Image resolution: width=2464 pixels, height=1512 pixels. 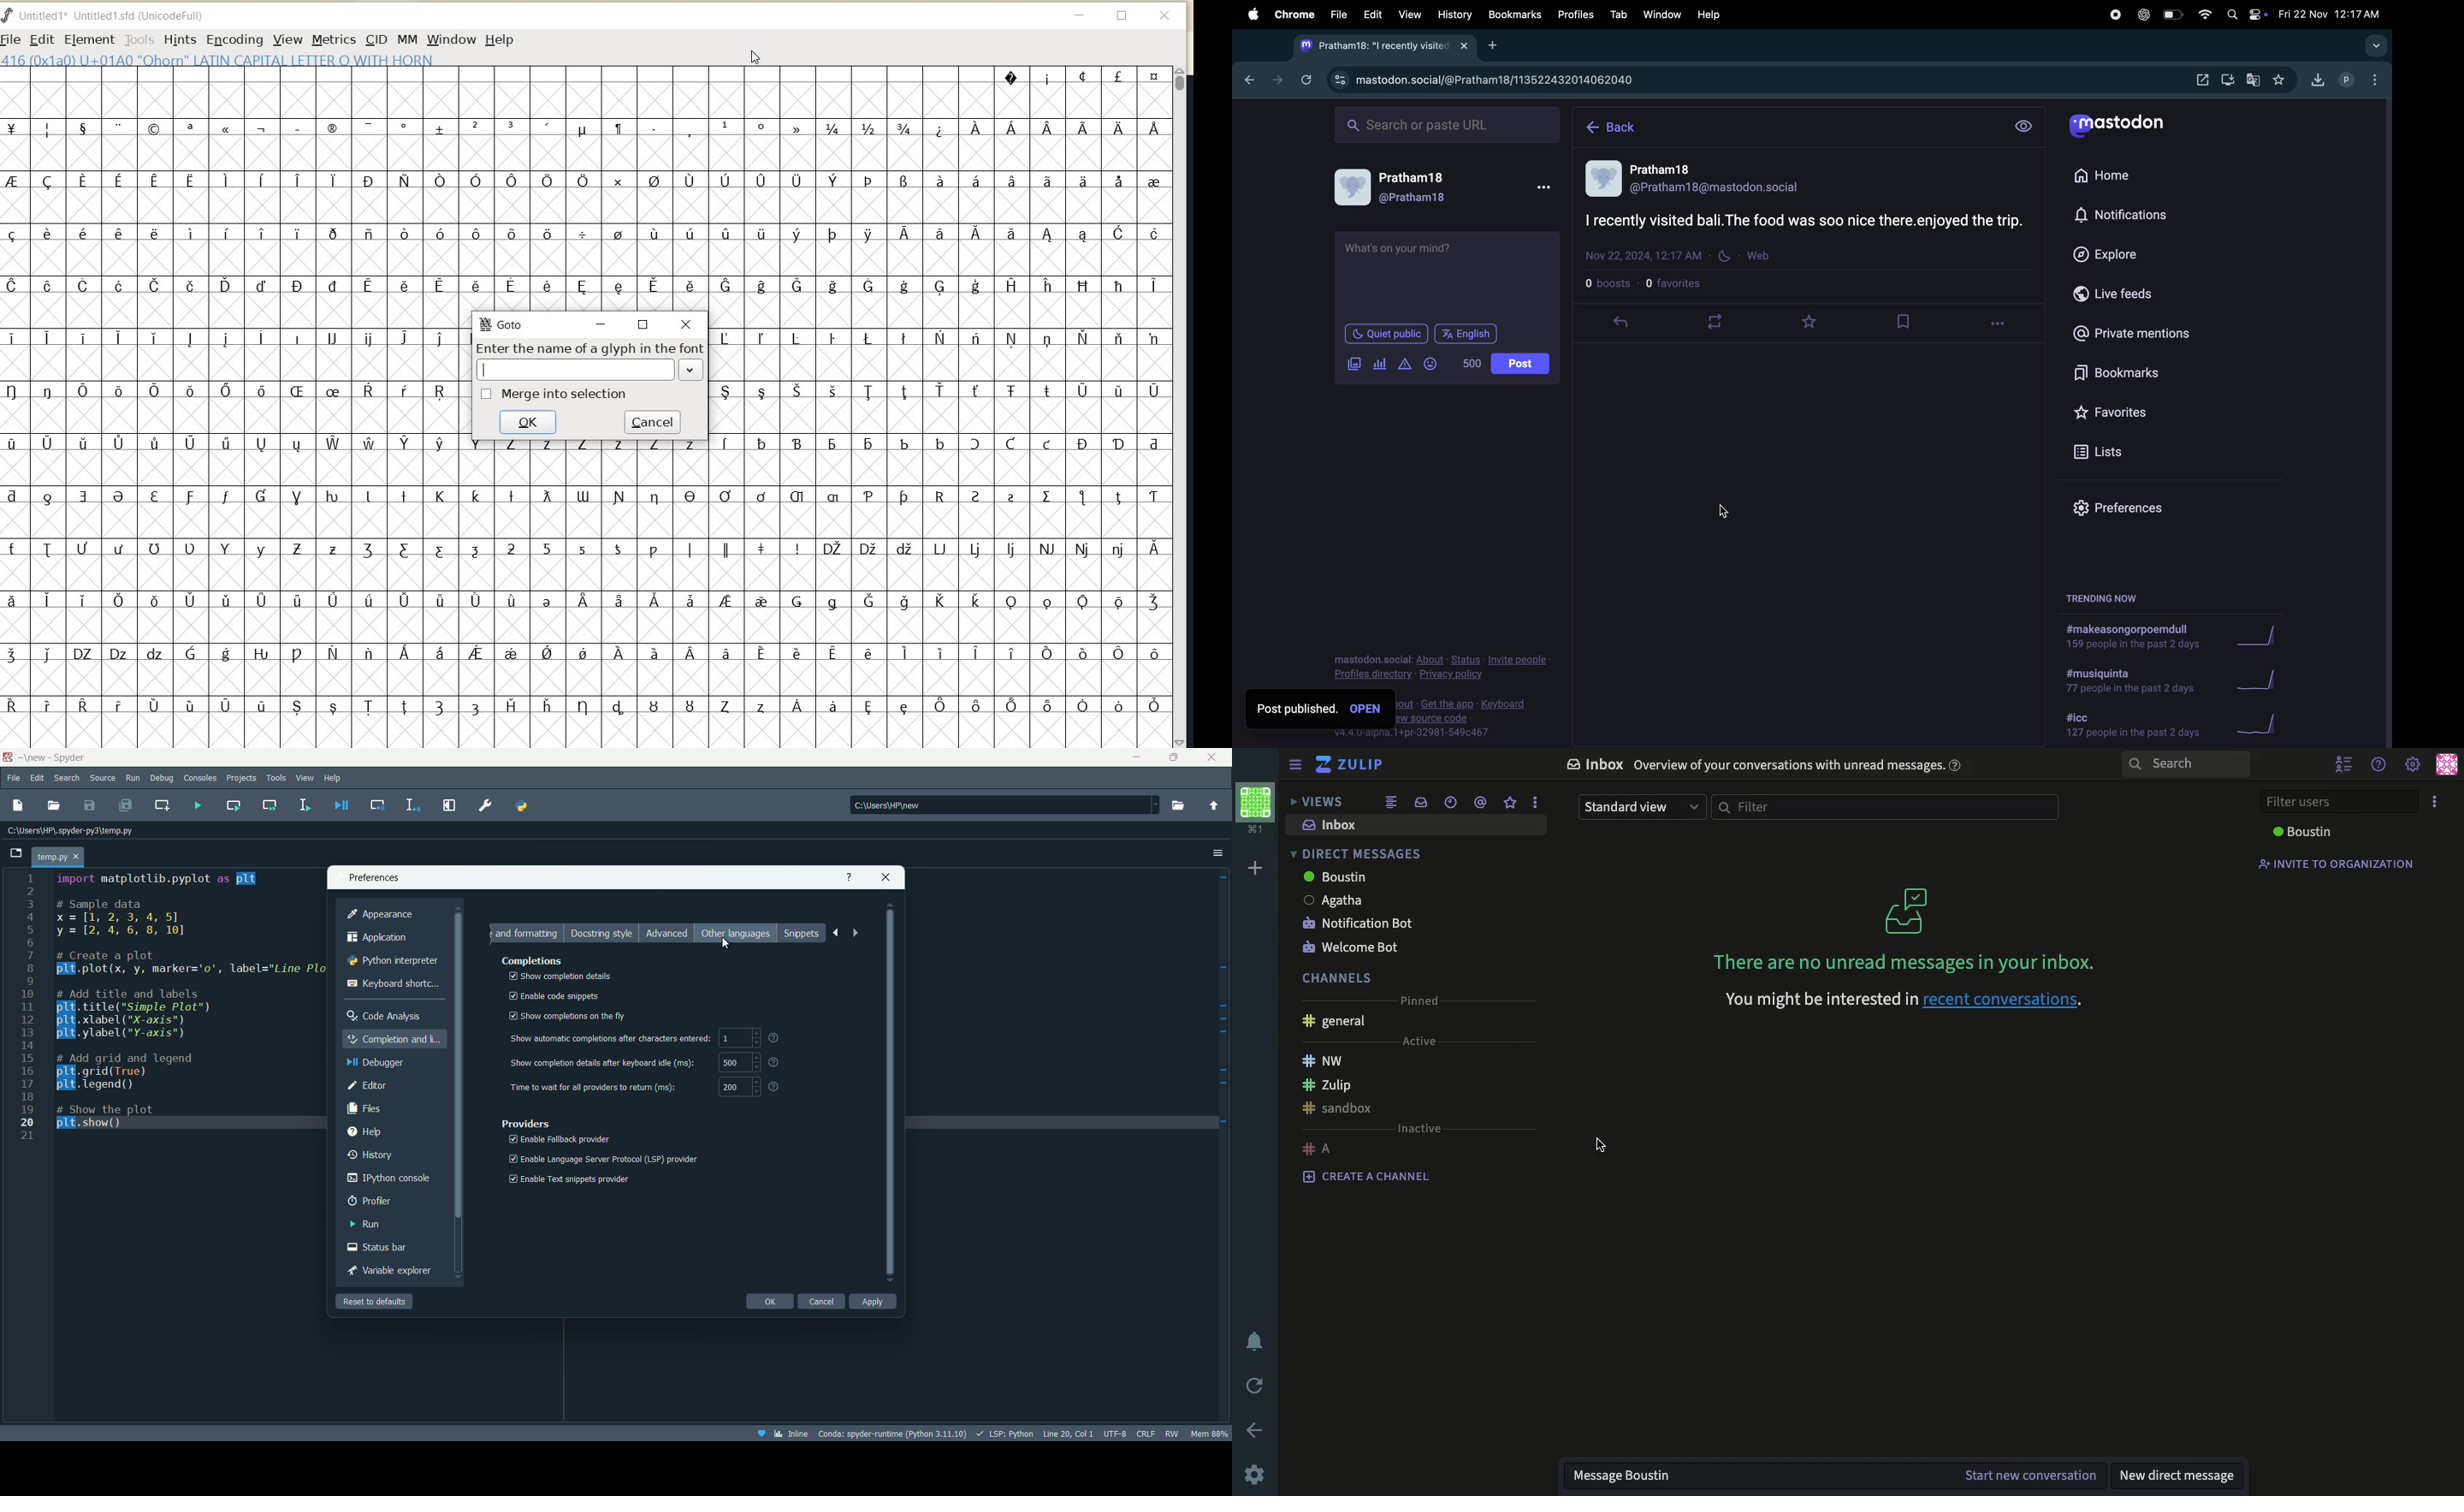 I want to click on show automatic completions after characters entered, so click(x=609, y=1038).